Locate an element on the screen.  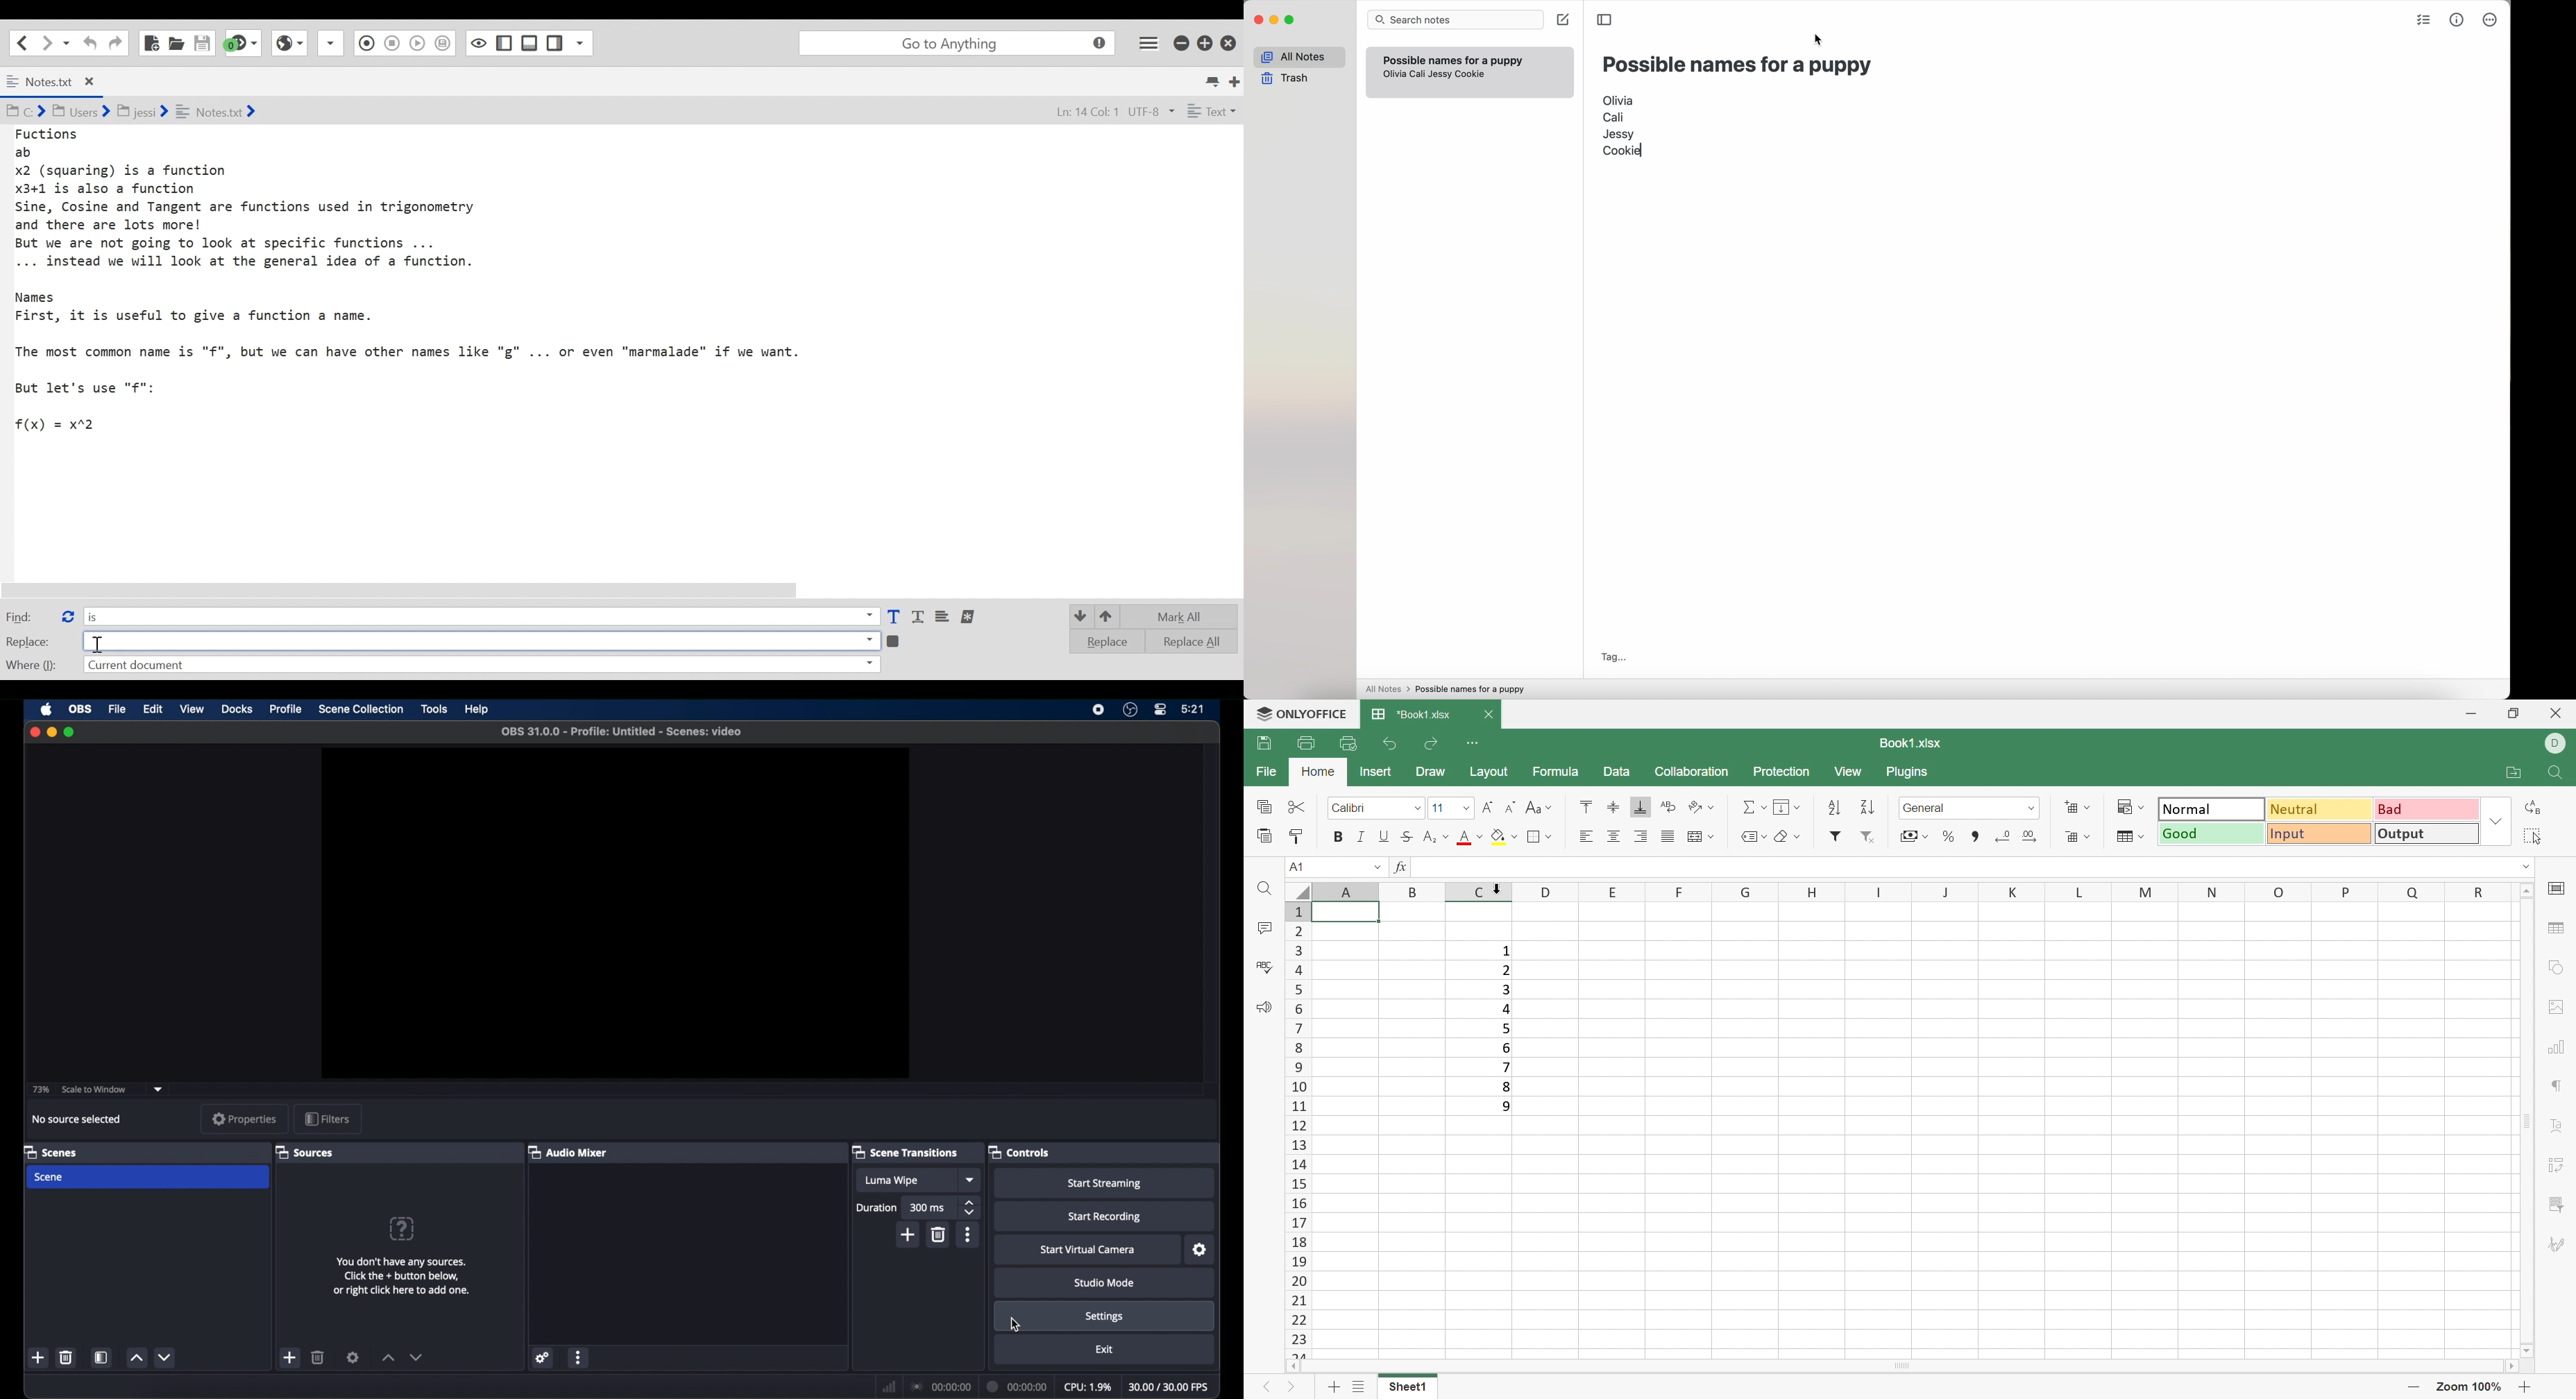
scene transitions is located at coordinates (906, 1153).